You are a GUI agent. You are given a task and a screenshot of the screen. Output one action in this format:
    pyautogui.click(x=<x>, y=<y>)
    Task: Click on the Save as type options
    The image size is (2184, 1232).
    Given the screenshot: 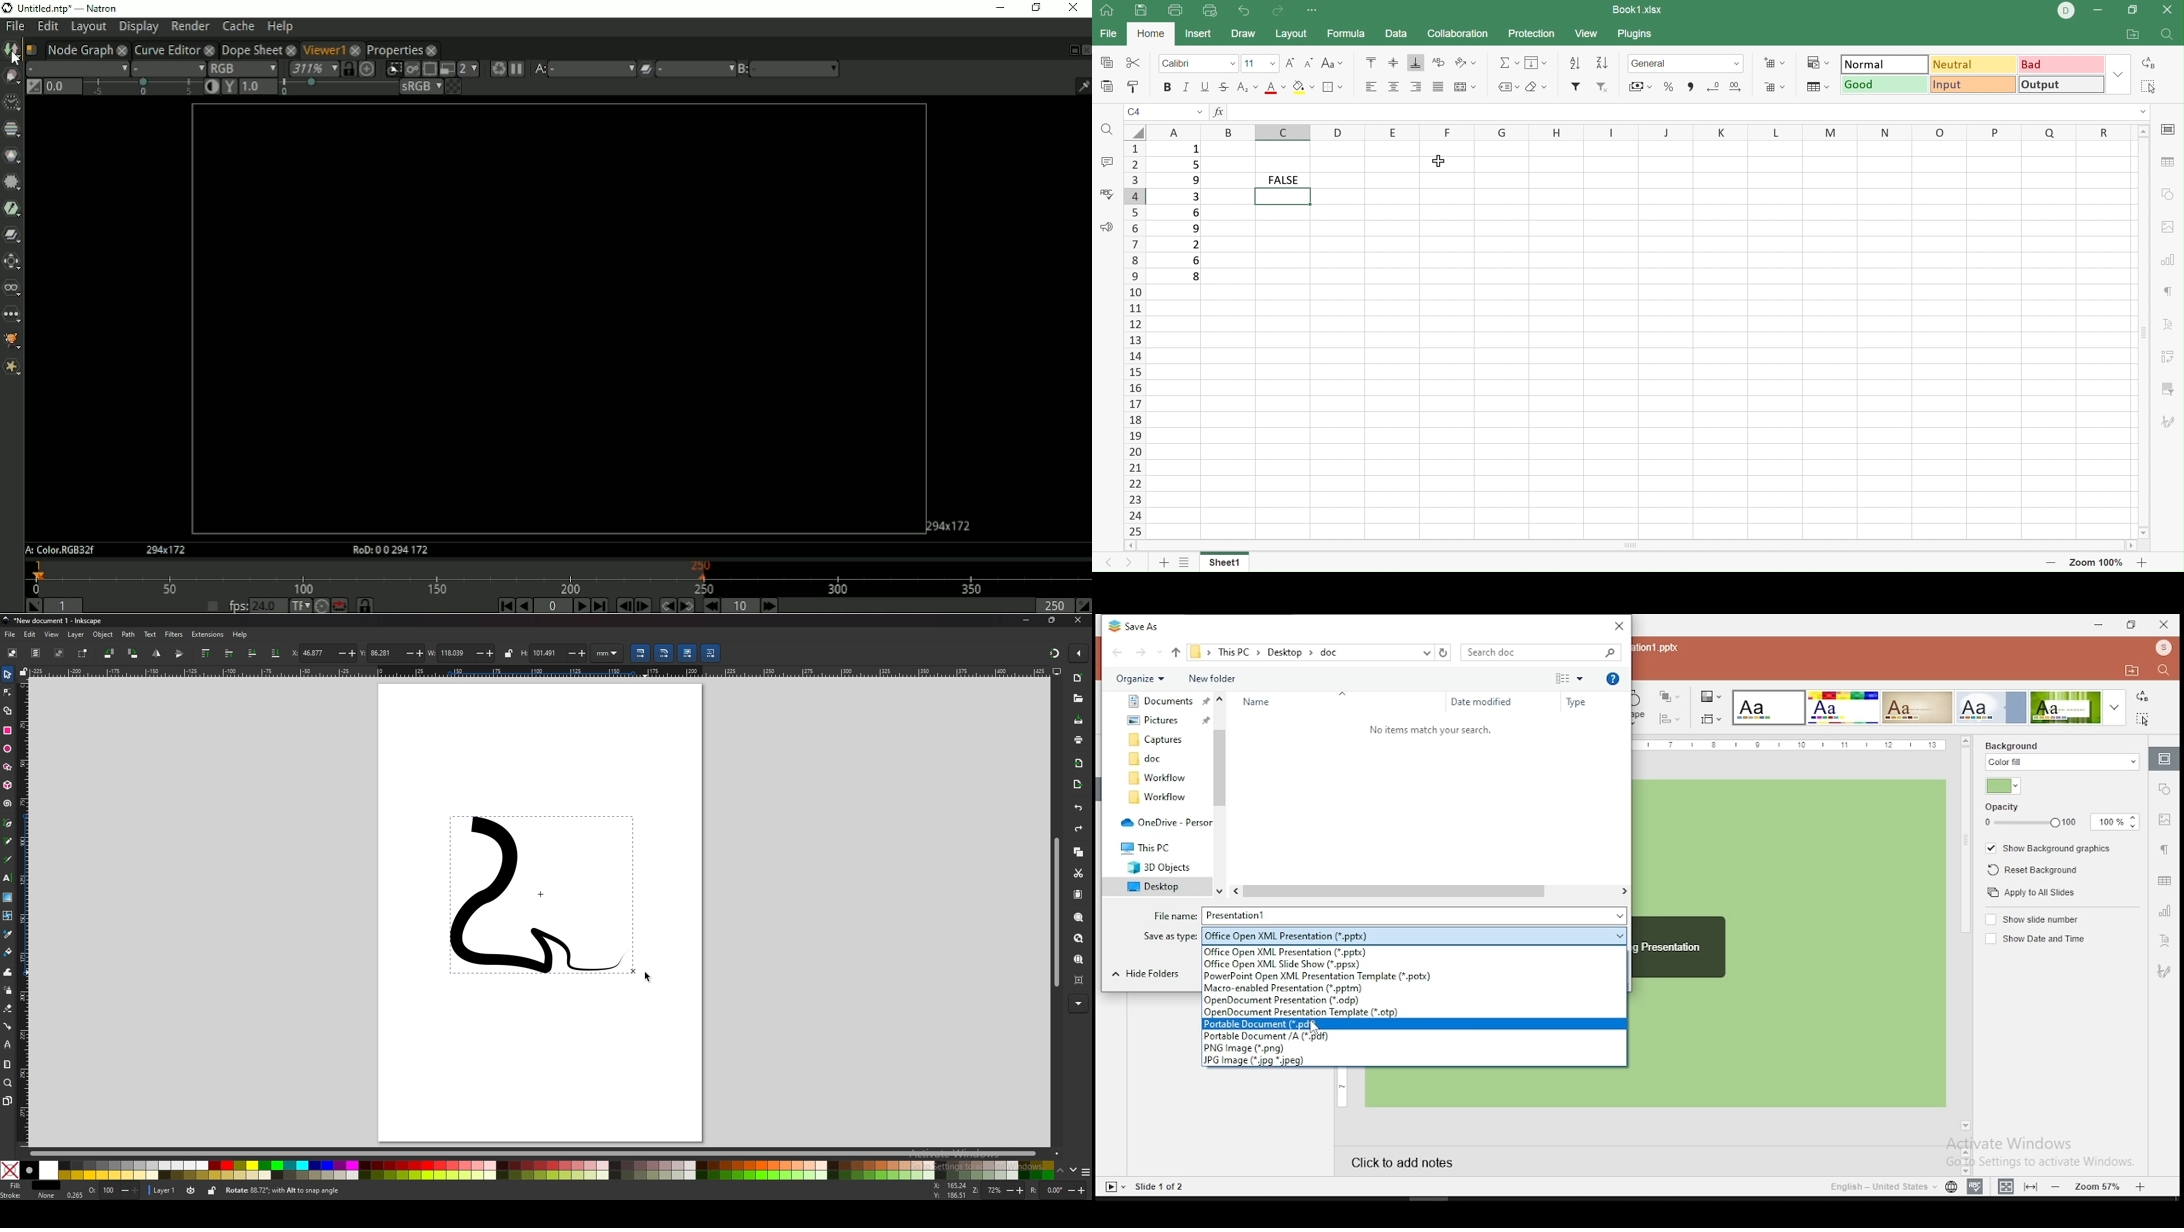 What is the action you would take?
    pyautogui.click(x=1417, y=935)
    